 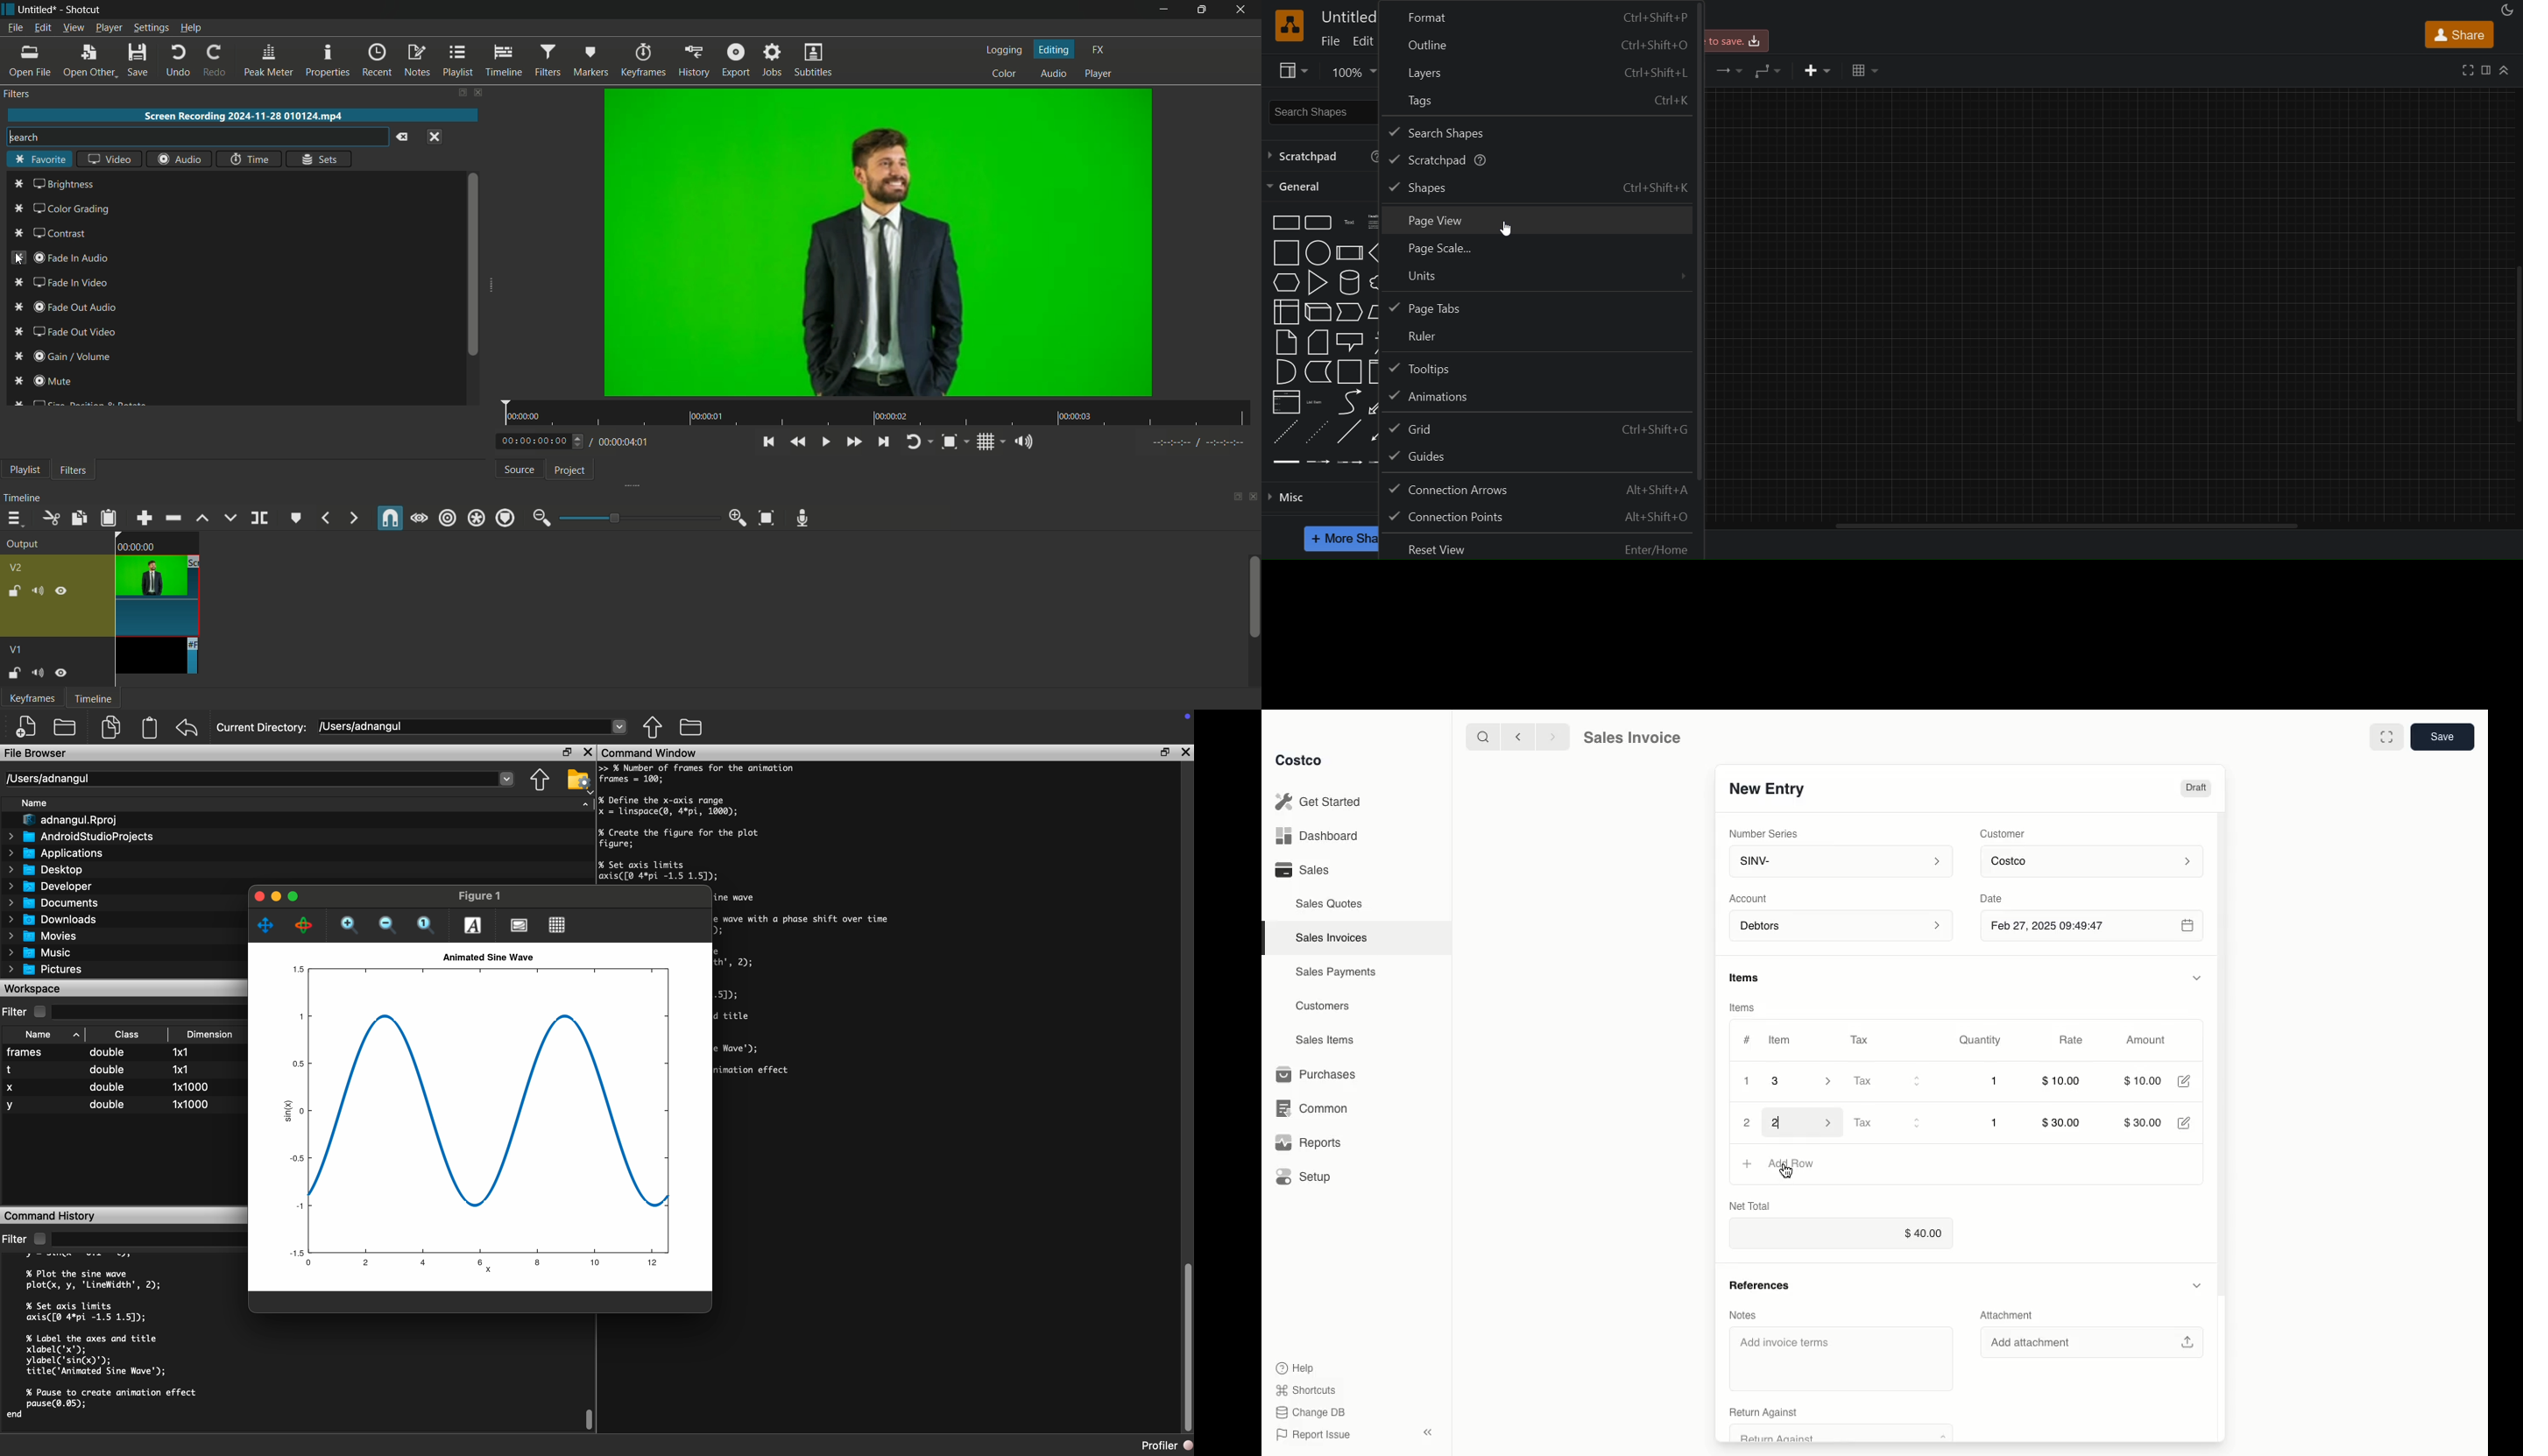 What do you see at coordinates (2117, 304) in the screenshot?
I see `canvas` at bounding box center [2117, 304].